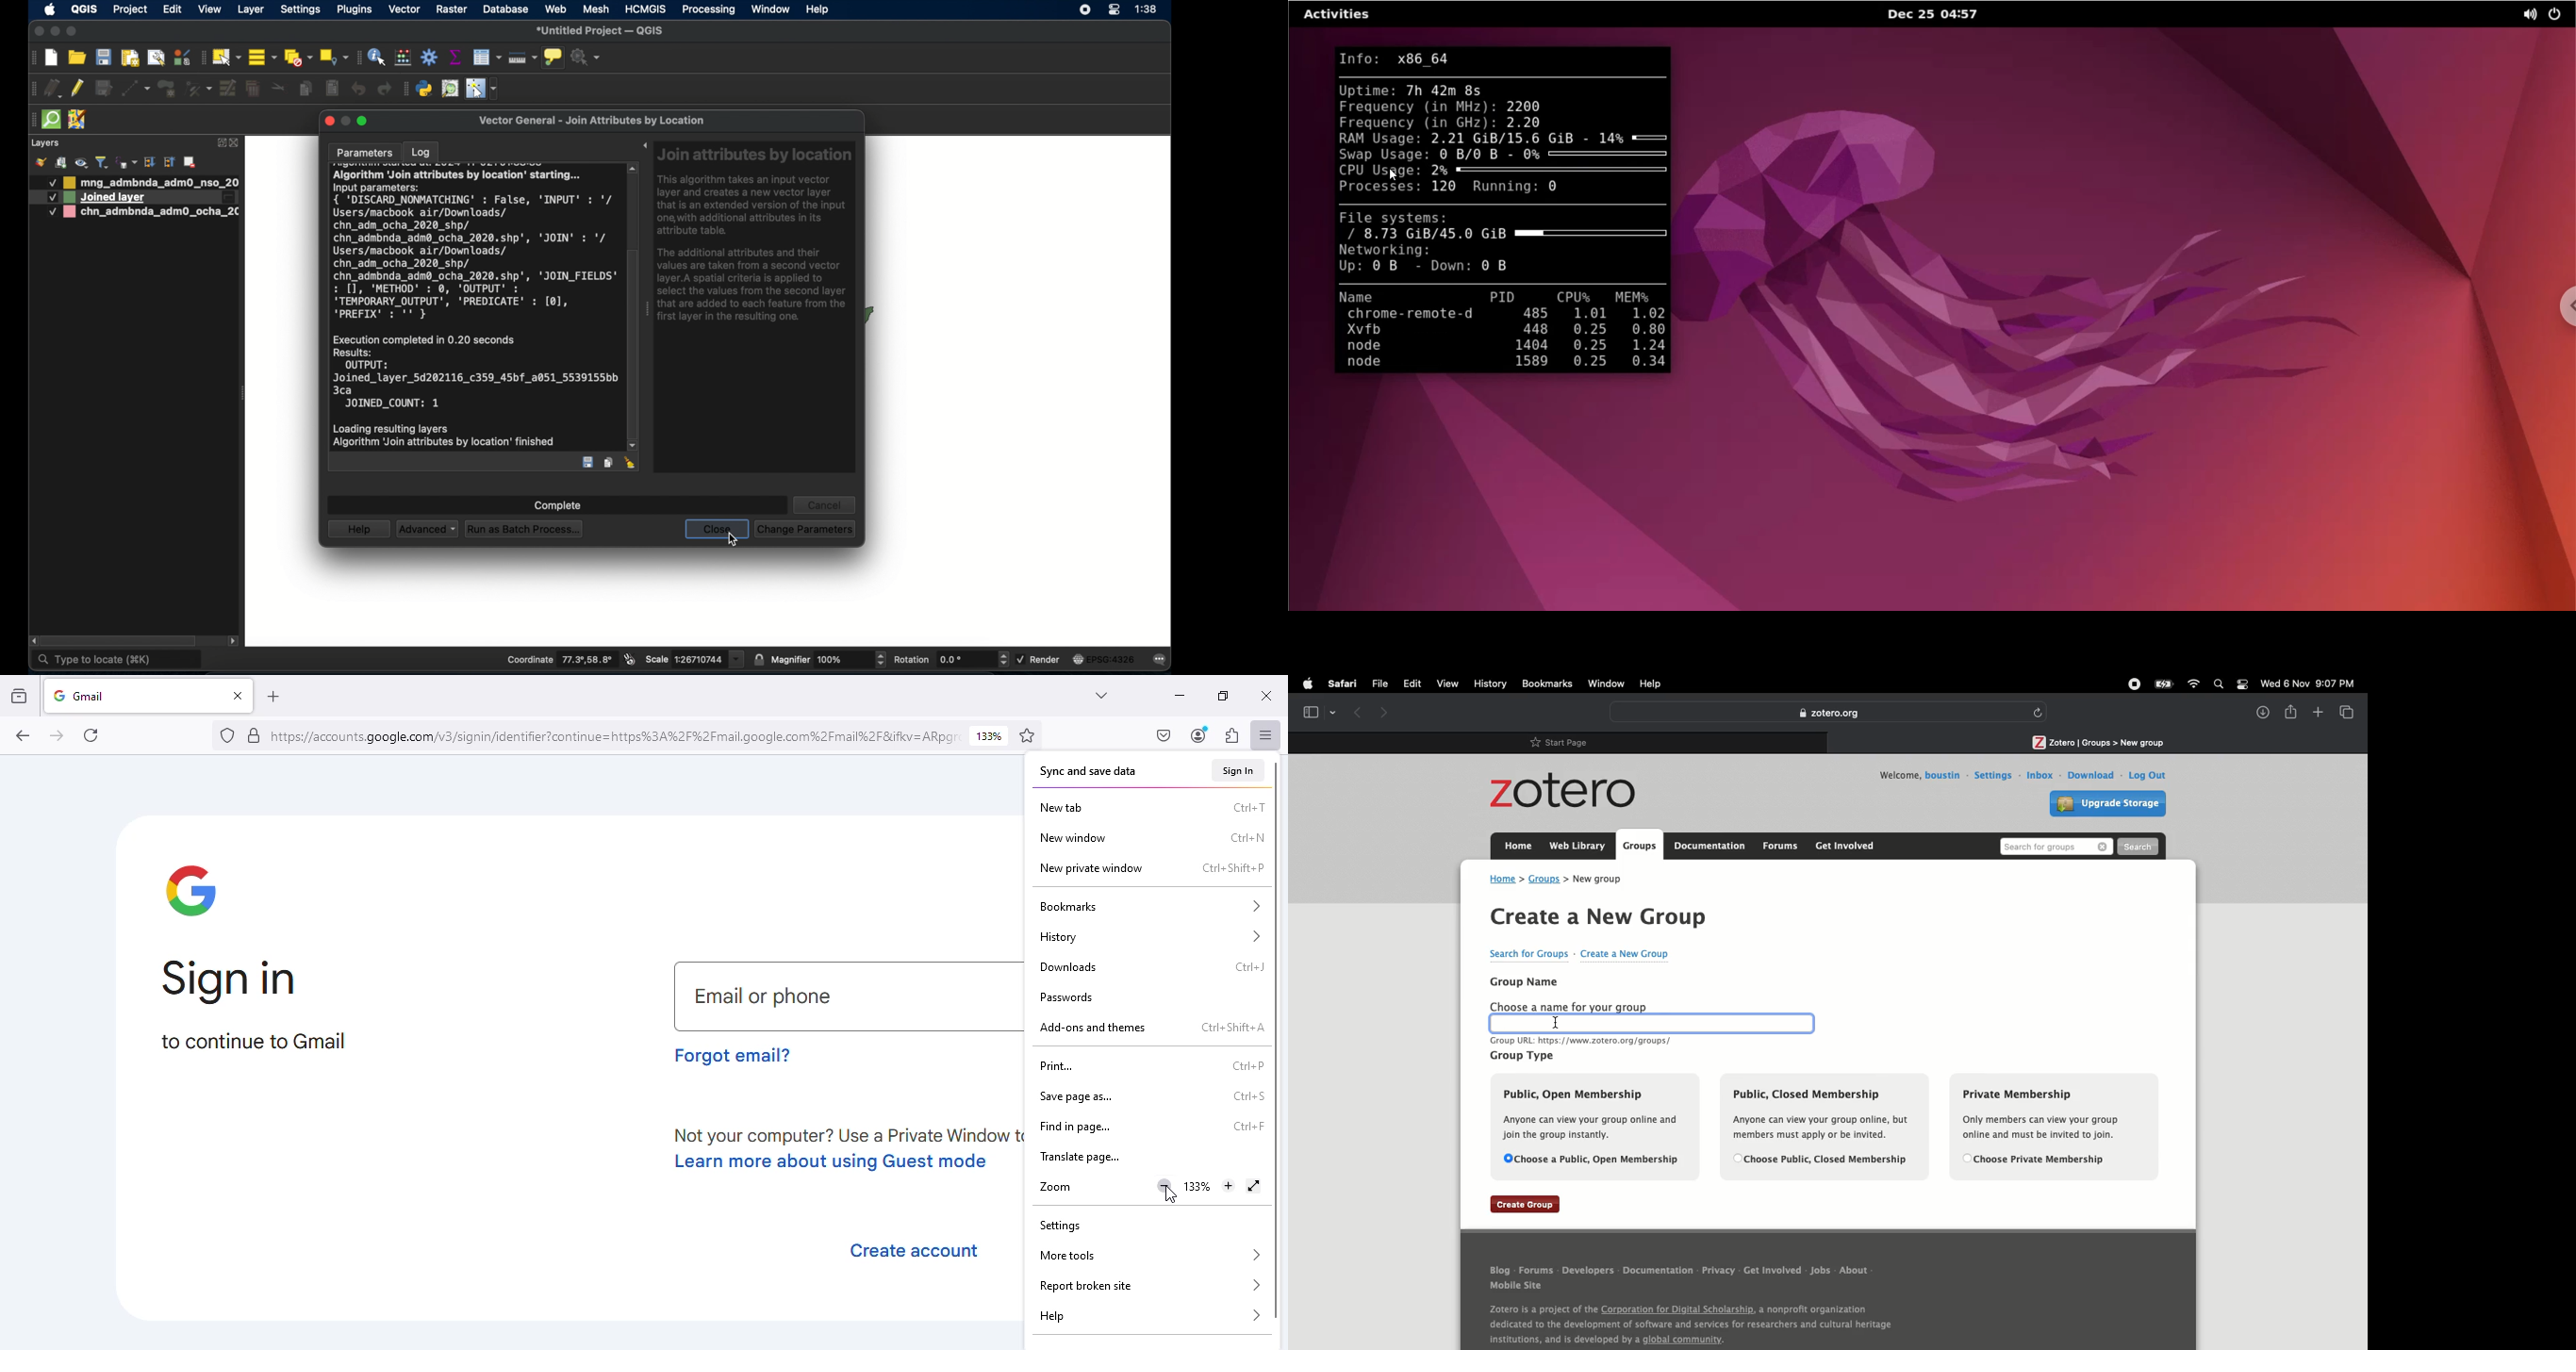  What do you see at coordinates (1490, 685) in the screenshot?
I see `History` at bounding box center [1490, 685].